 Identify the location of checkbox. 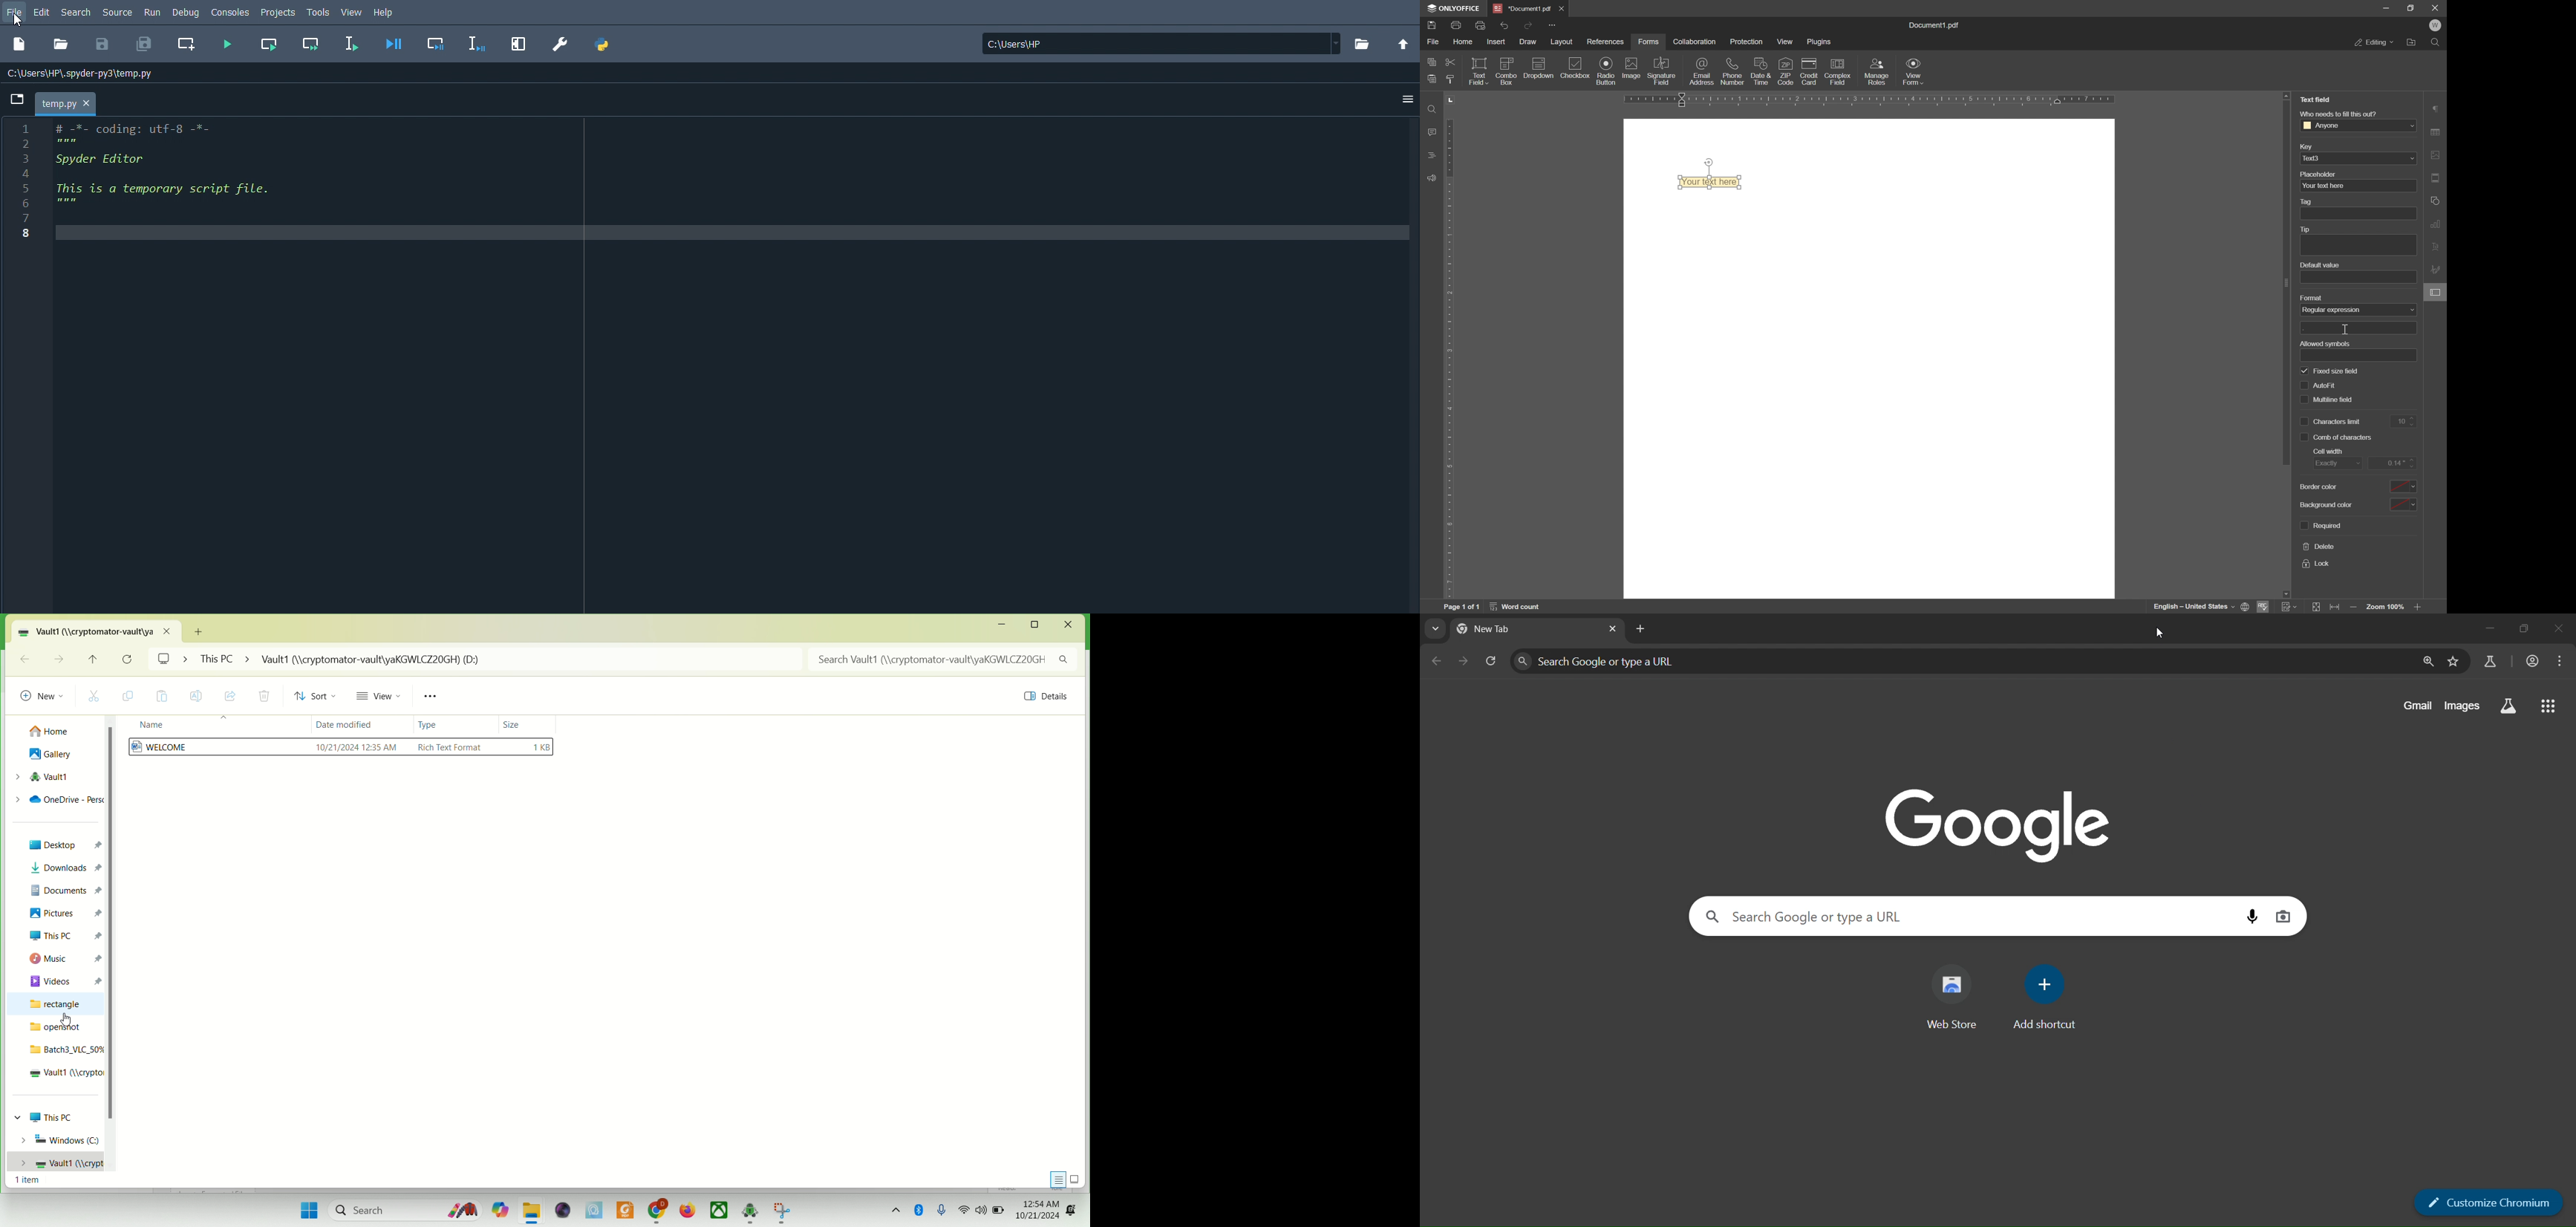
(2306, 371).